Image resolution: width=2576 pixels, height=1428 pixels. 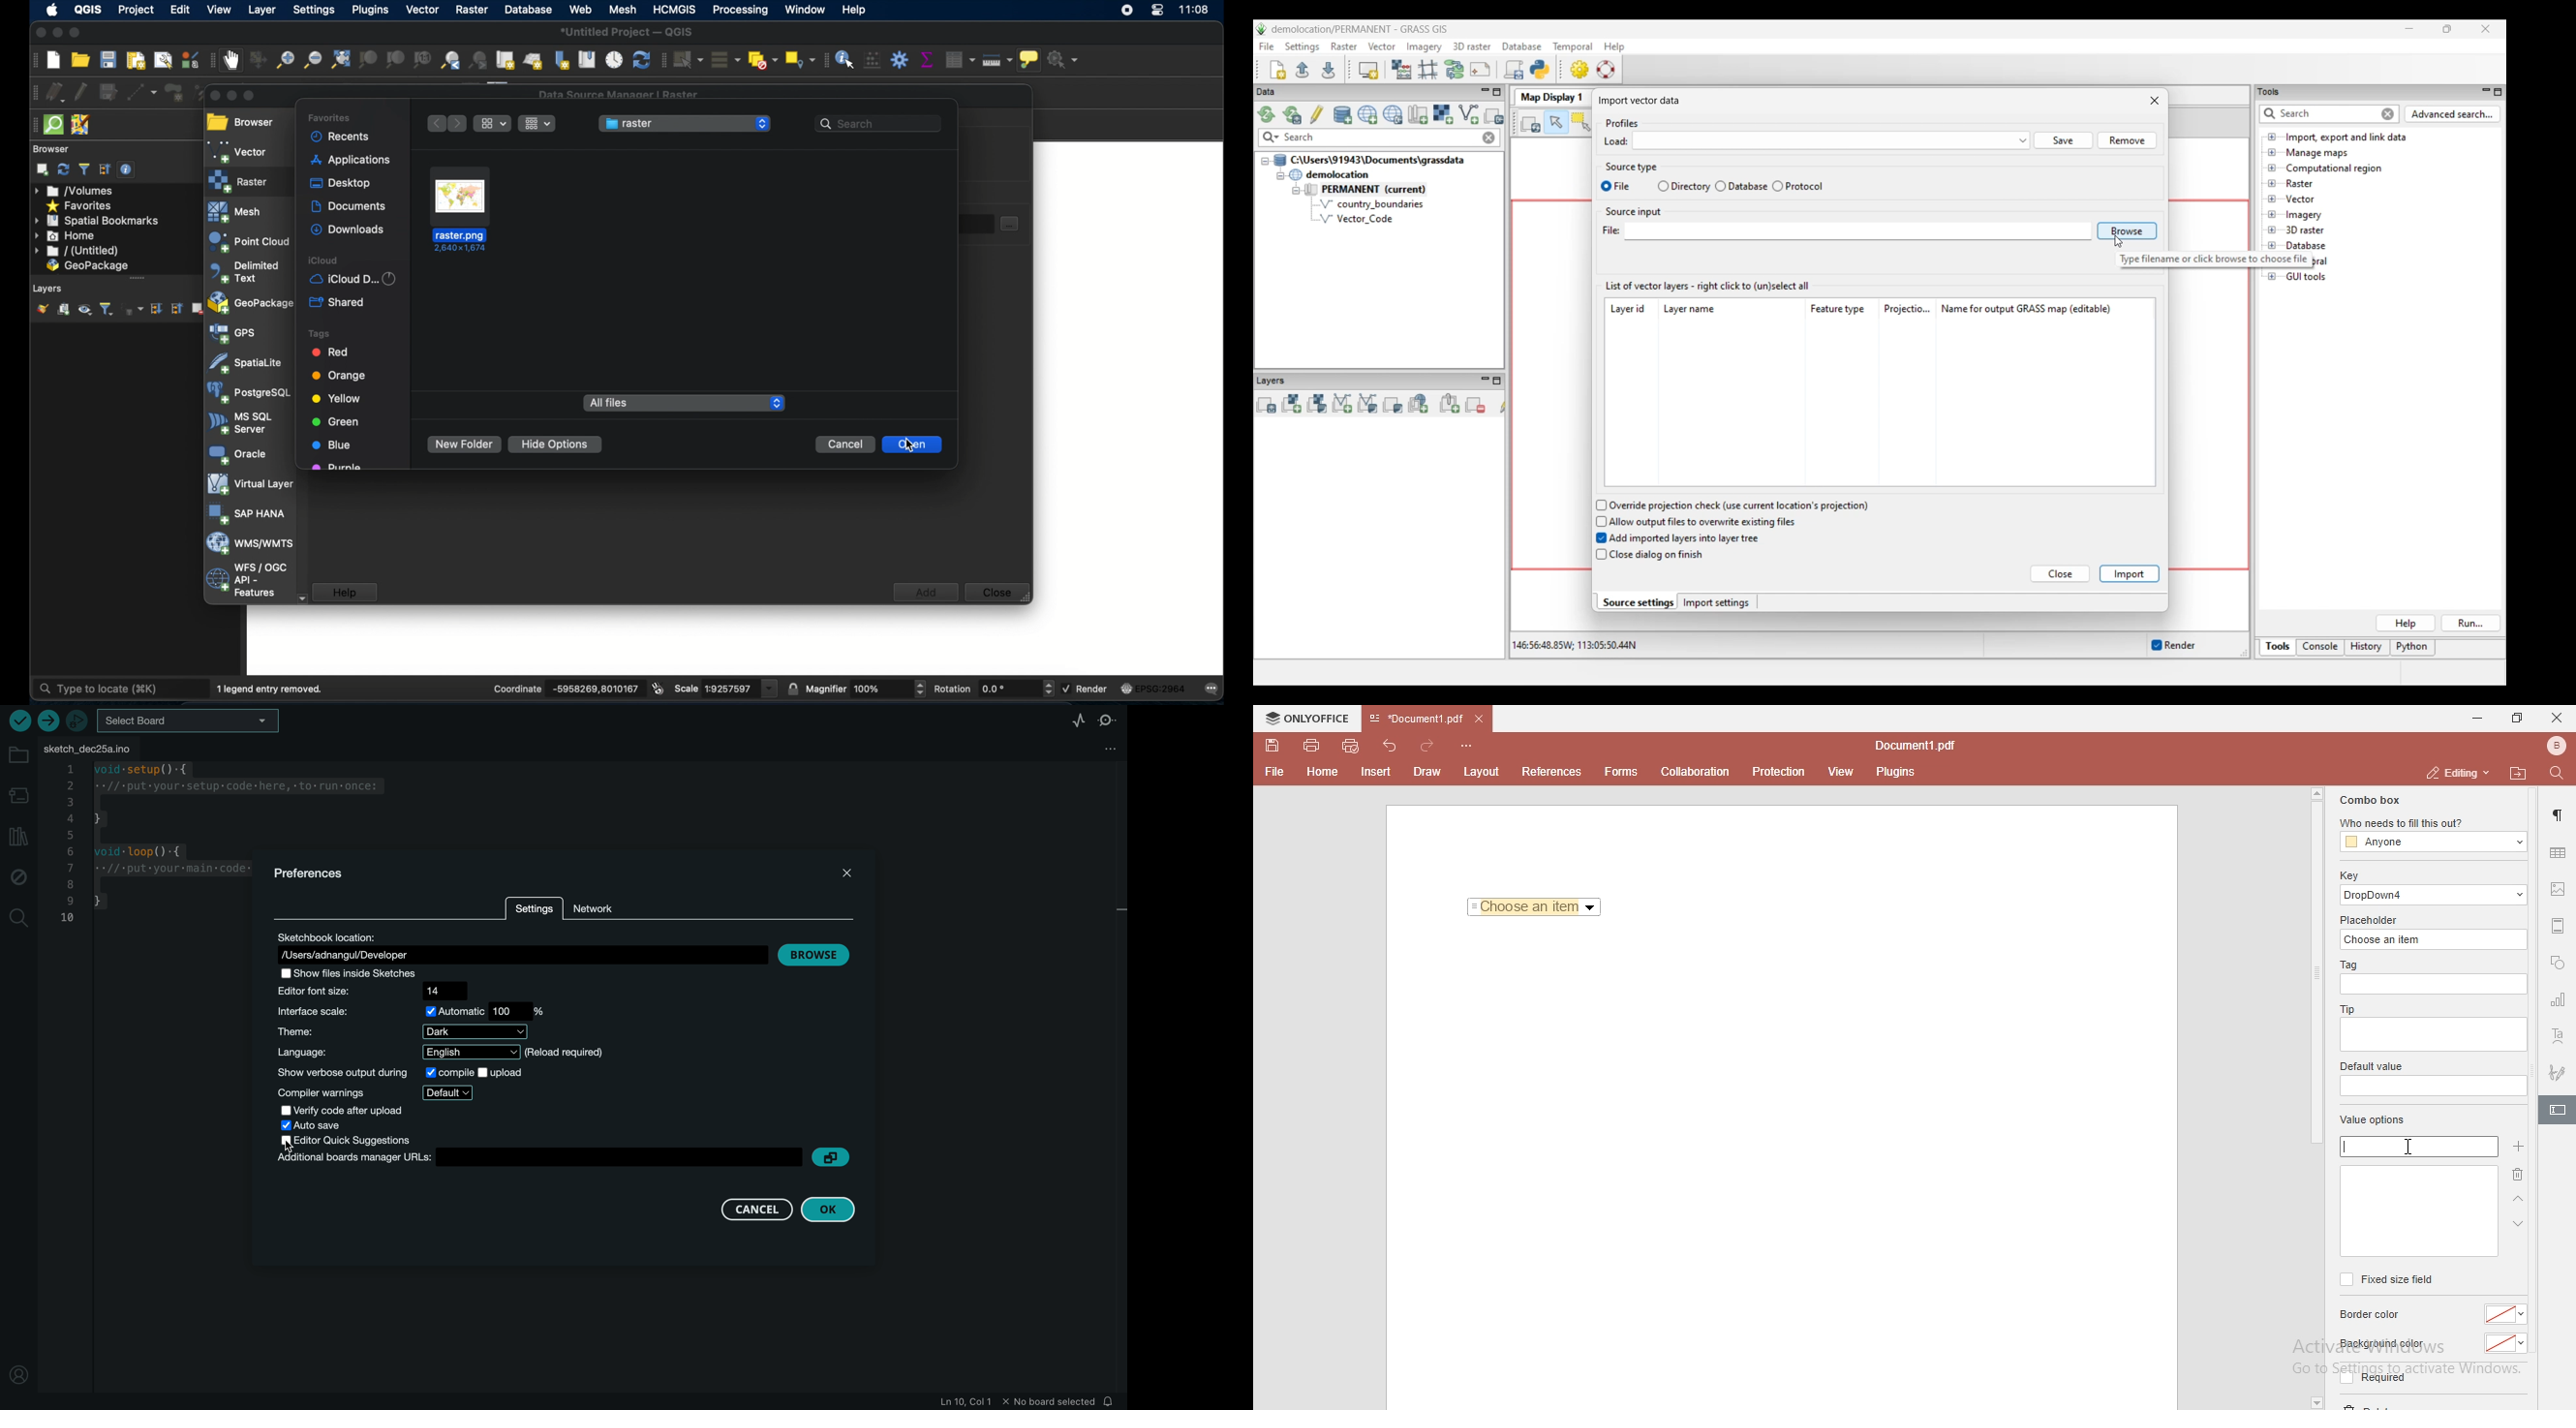 I want to click on anyone, so click(x=2432, y=843).